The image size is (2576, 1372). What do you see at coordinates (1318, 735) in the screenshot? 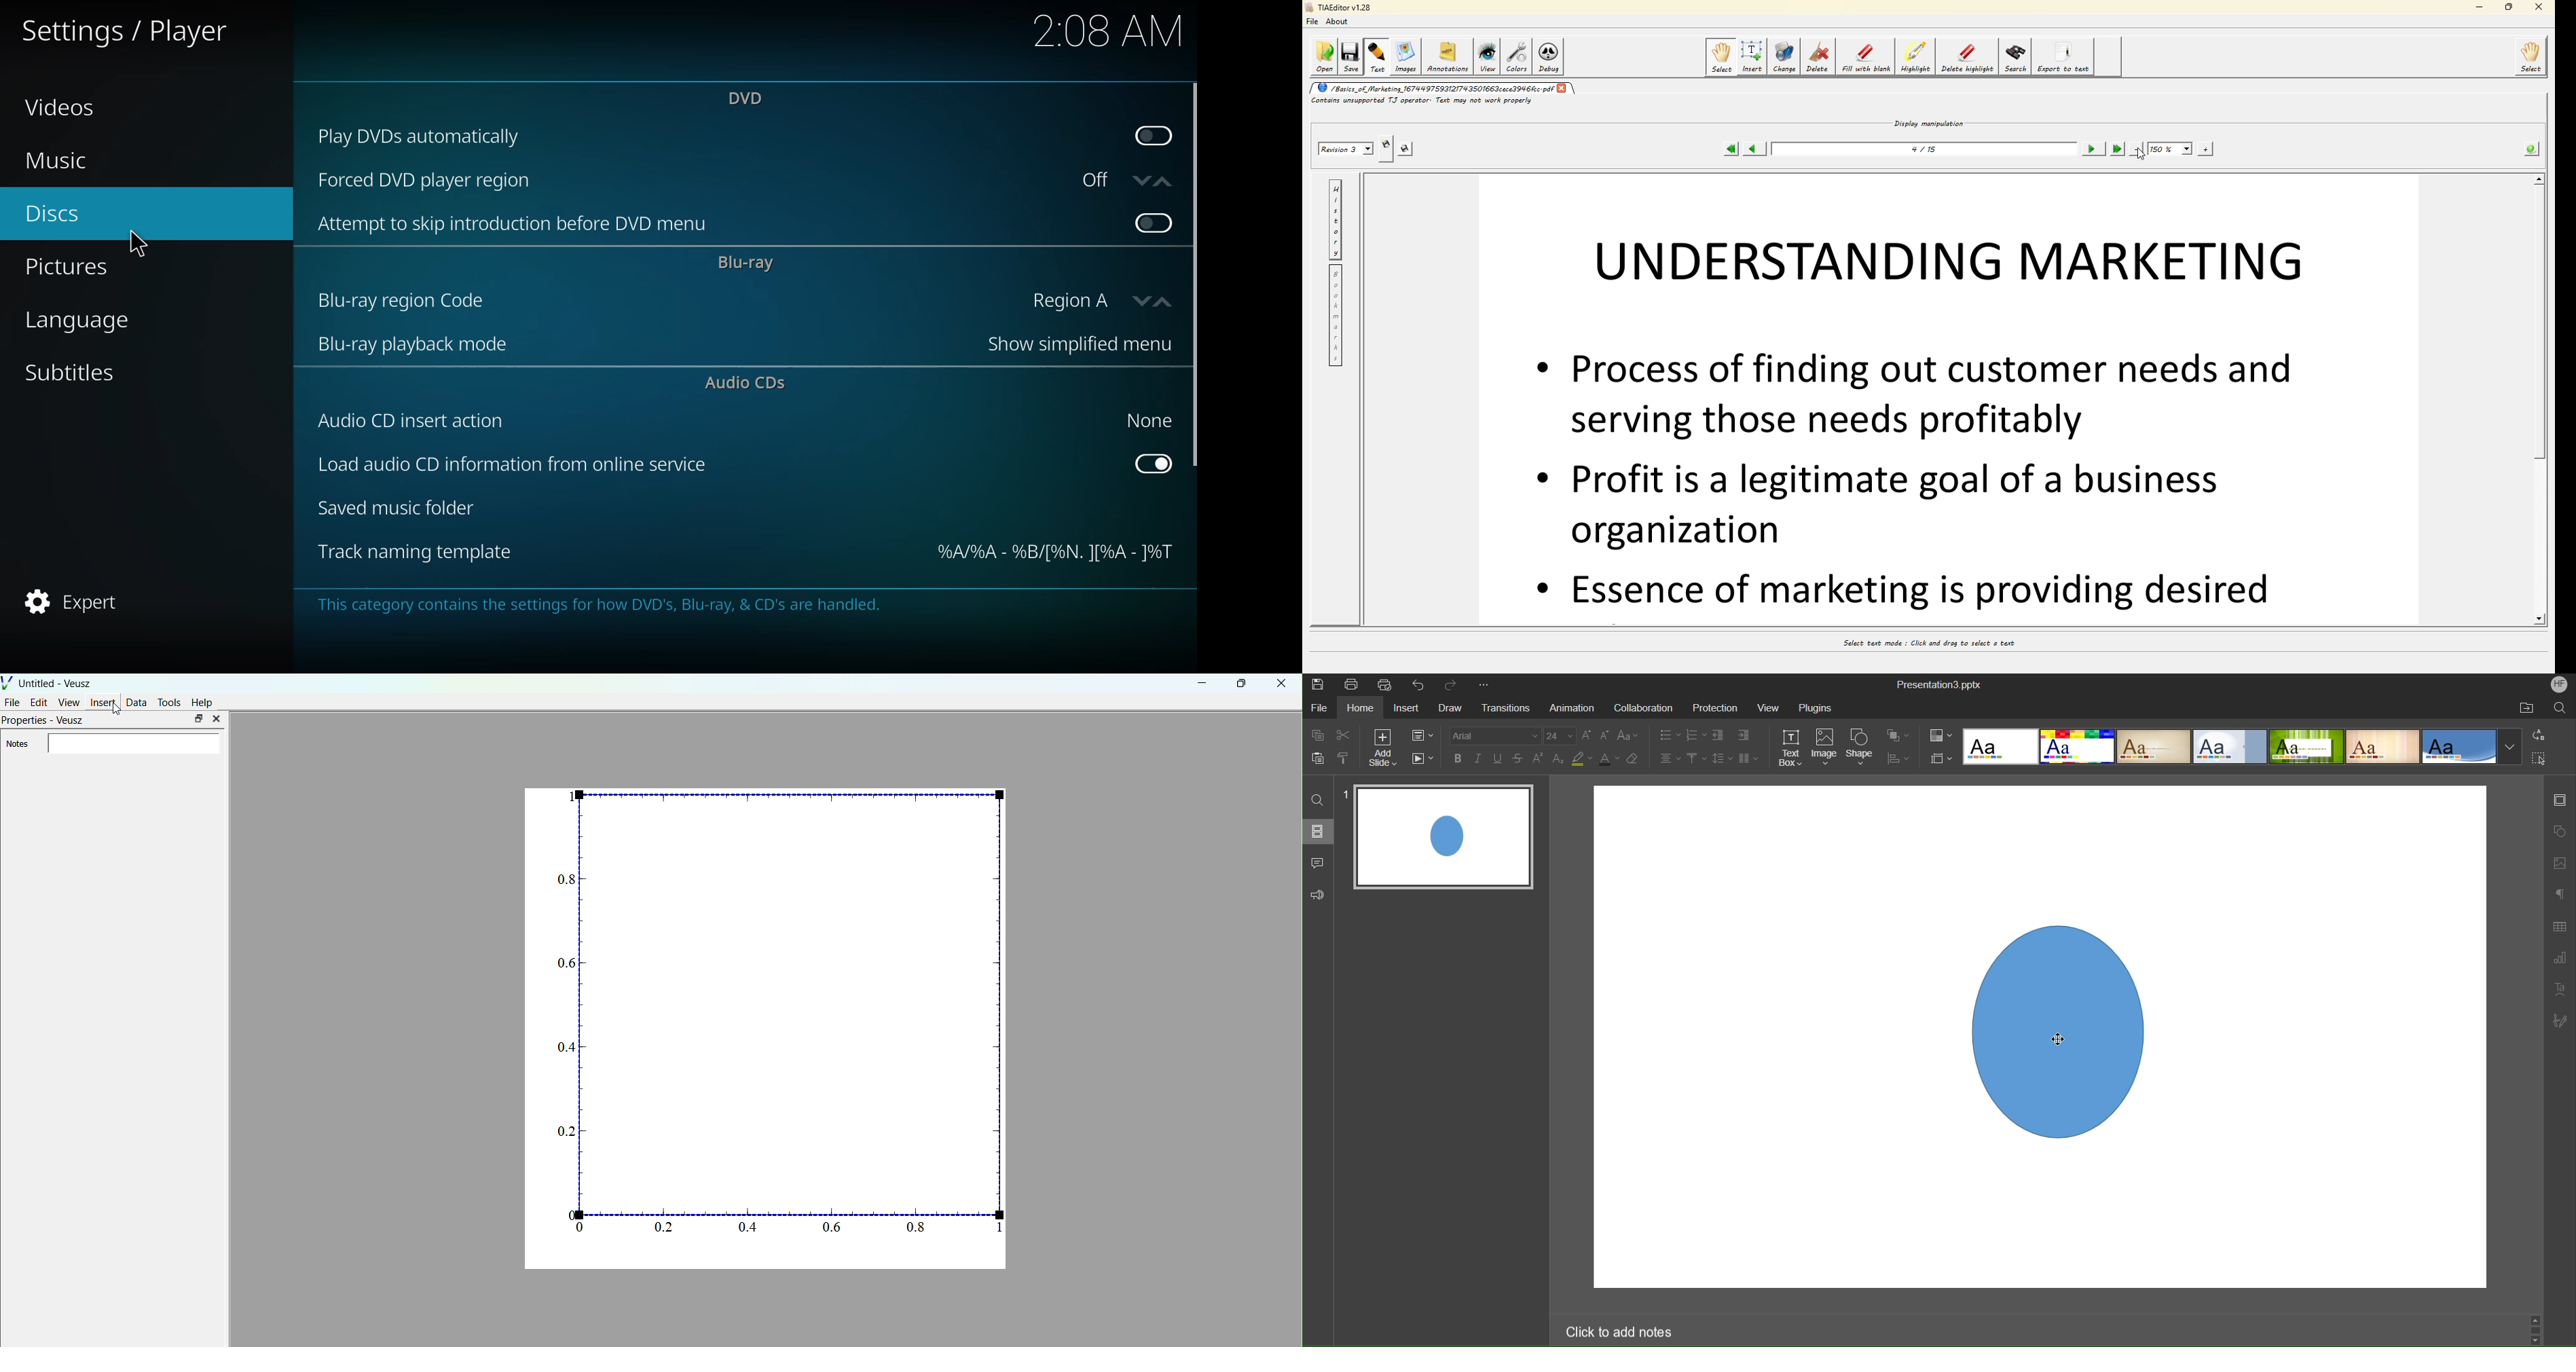
I see `Copy` at bounding box center [1318, 735].